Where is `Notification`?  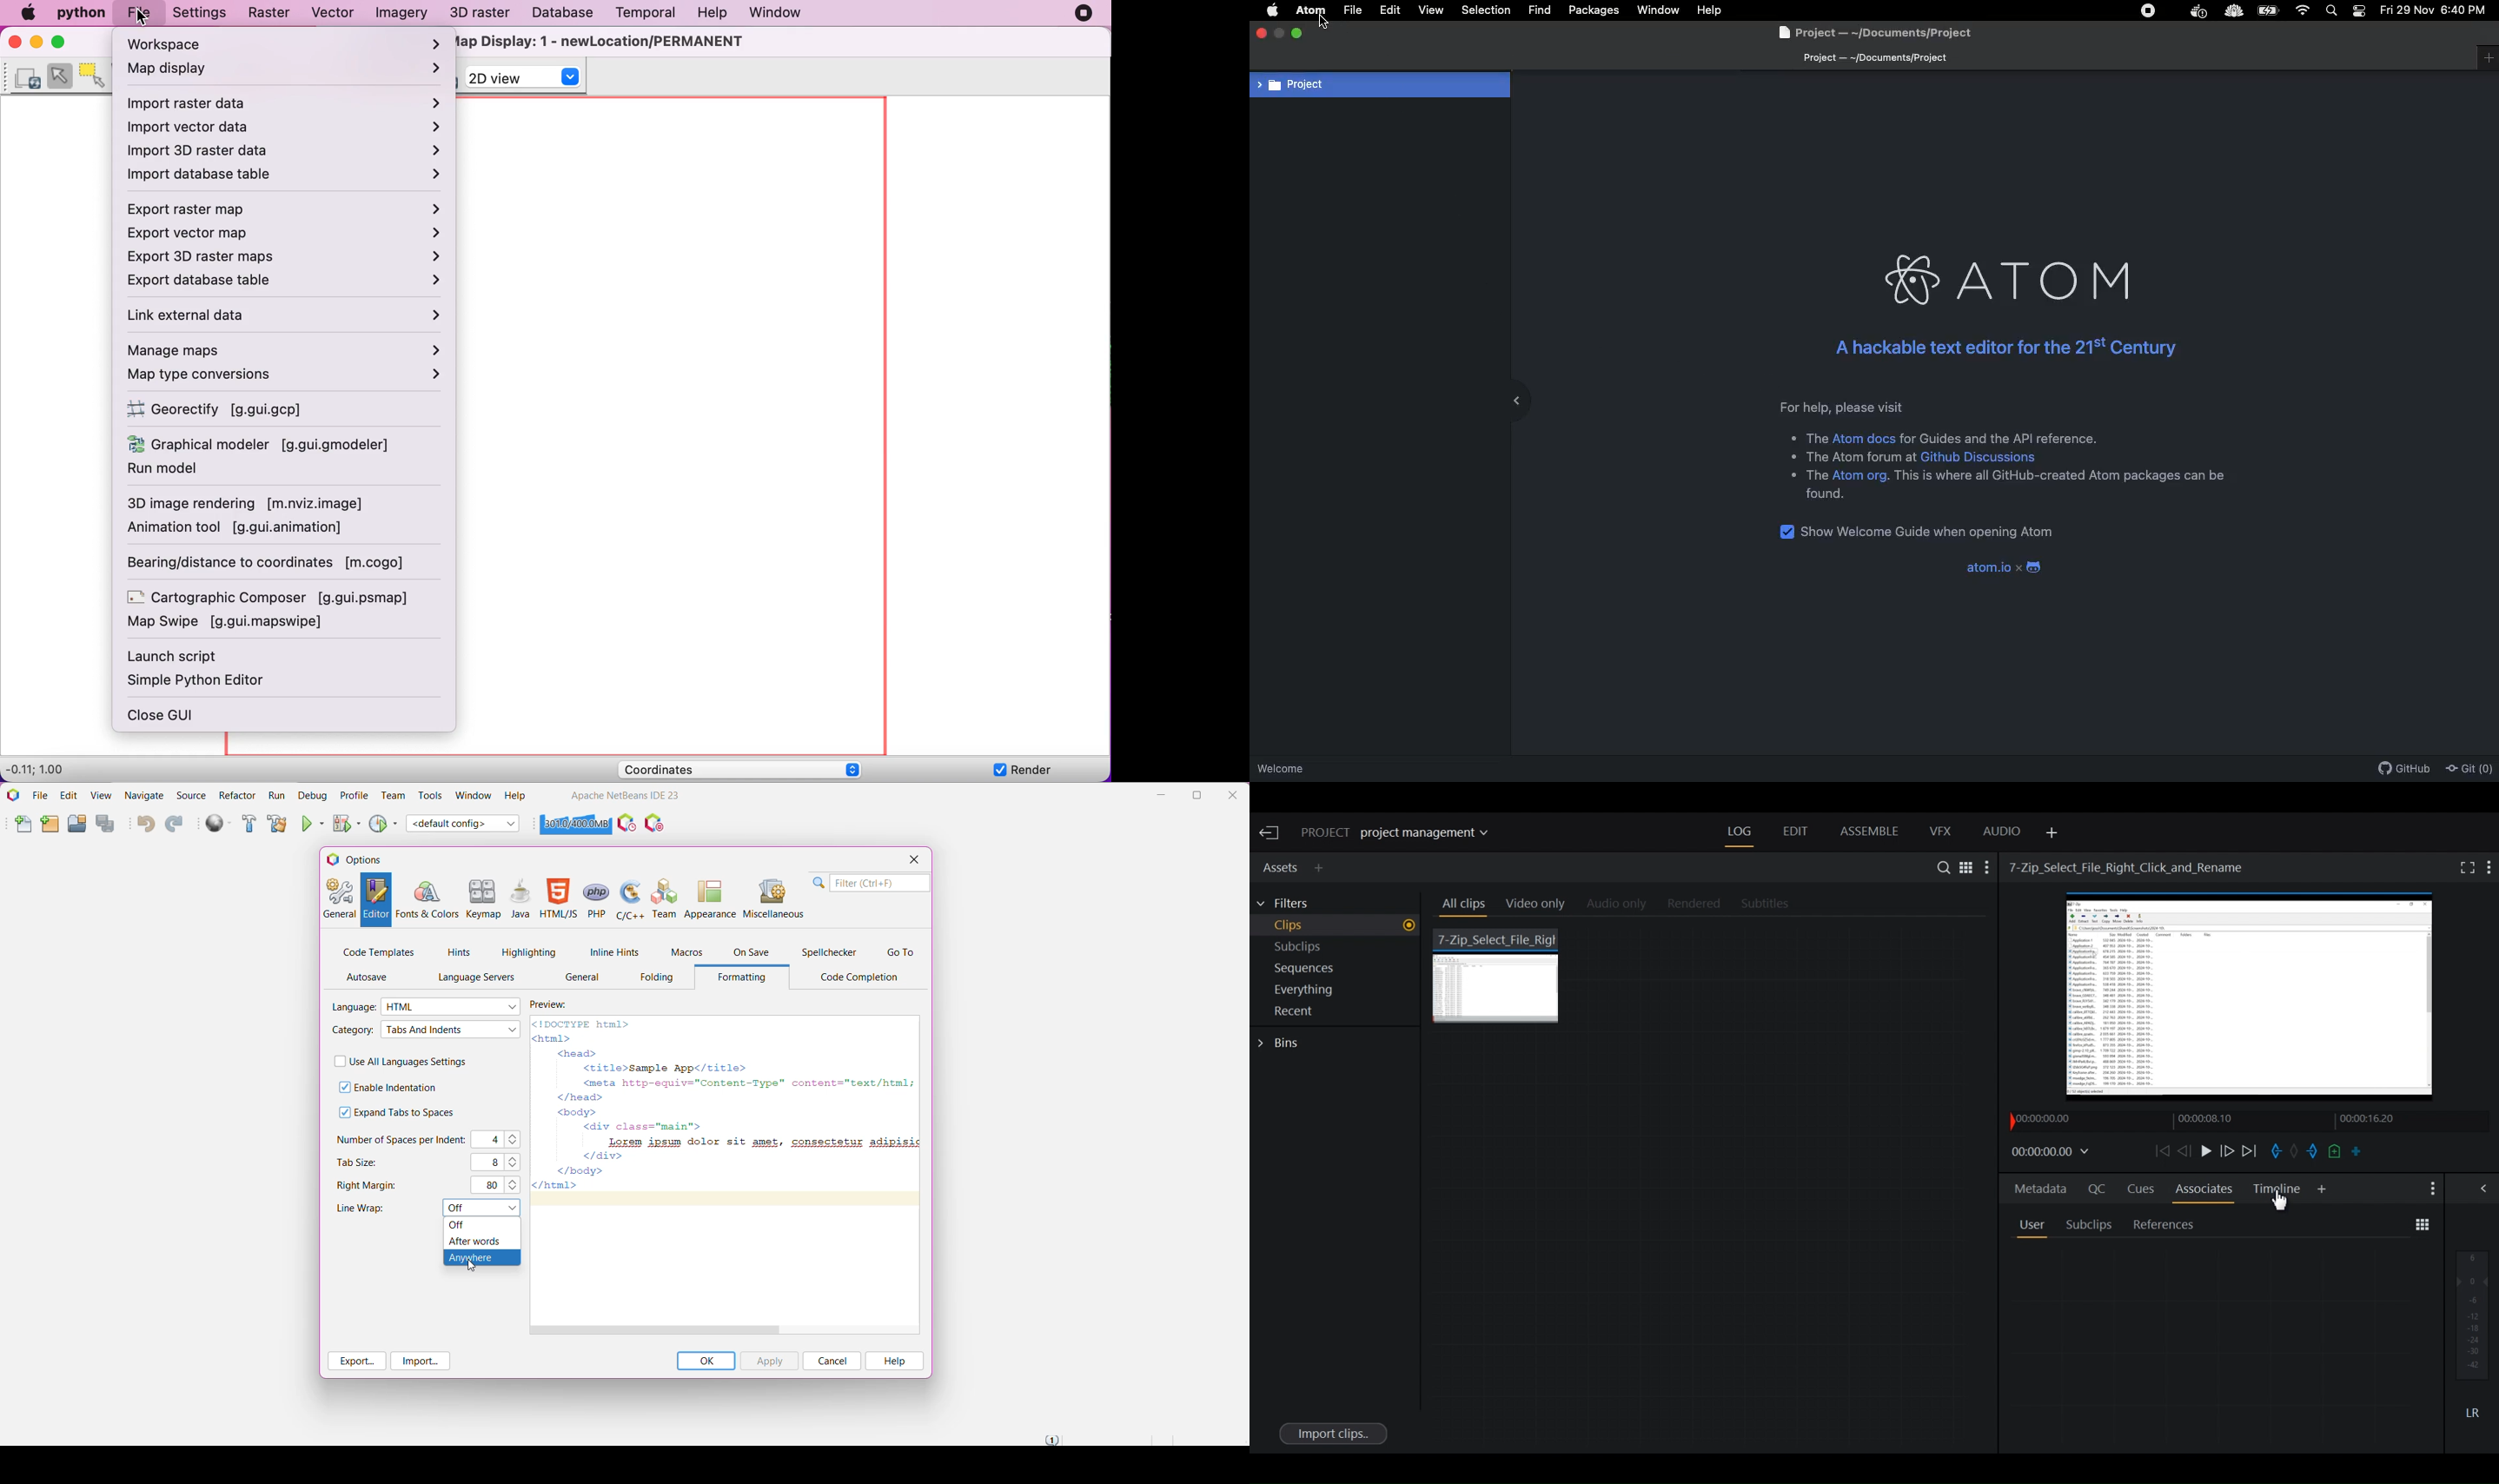
Notification is located at coordinates (2359, 10).